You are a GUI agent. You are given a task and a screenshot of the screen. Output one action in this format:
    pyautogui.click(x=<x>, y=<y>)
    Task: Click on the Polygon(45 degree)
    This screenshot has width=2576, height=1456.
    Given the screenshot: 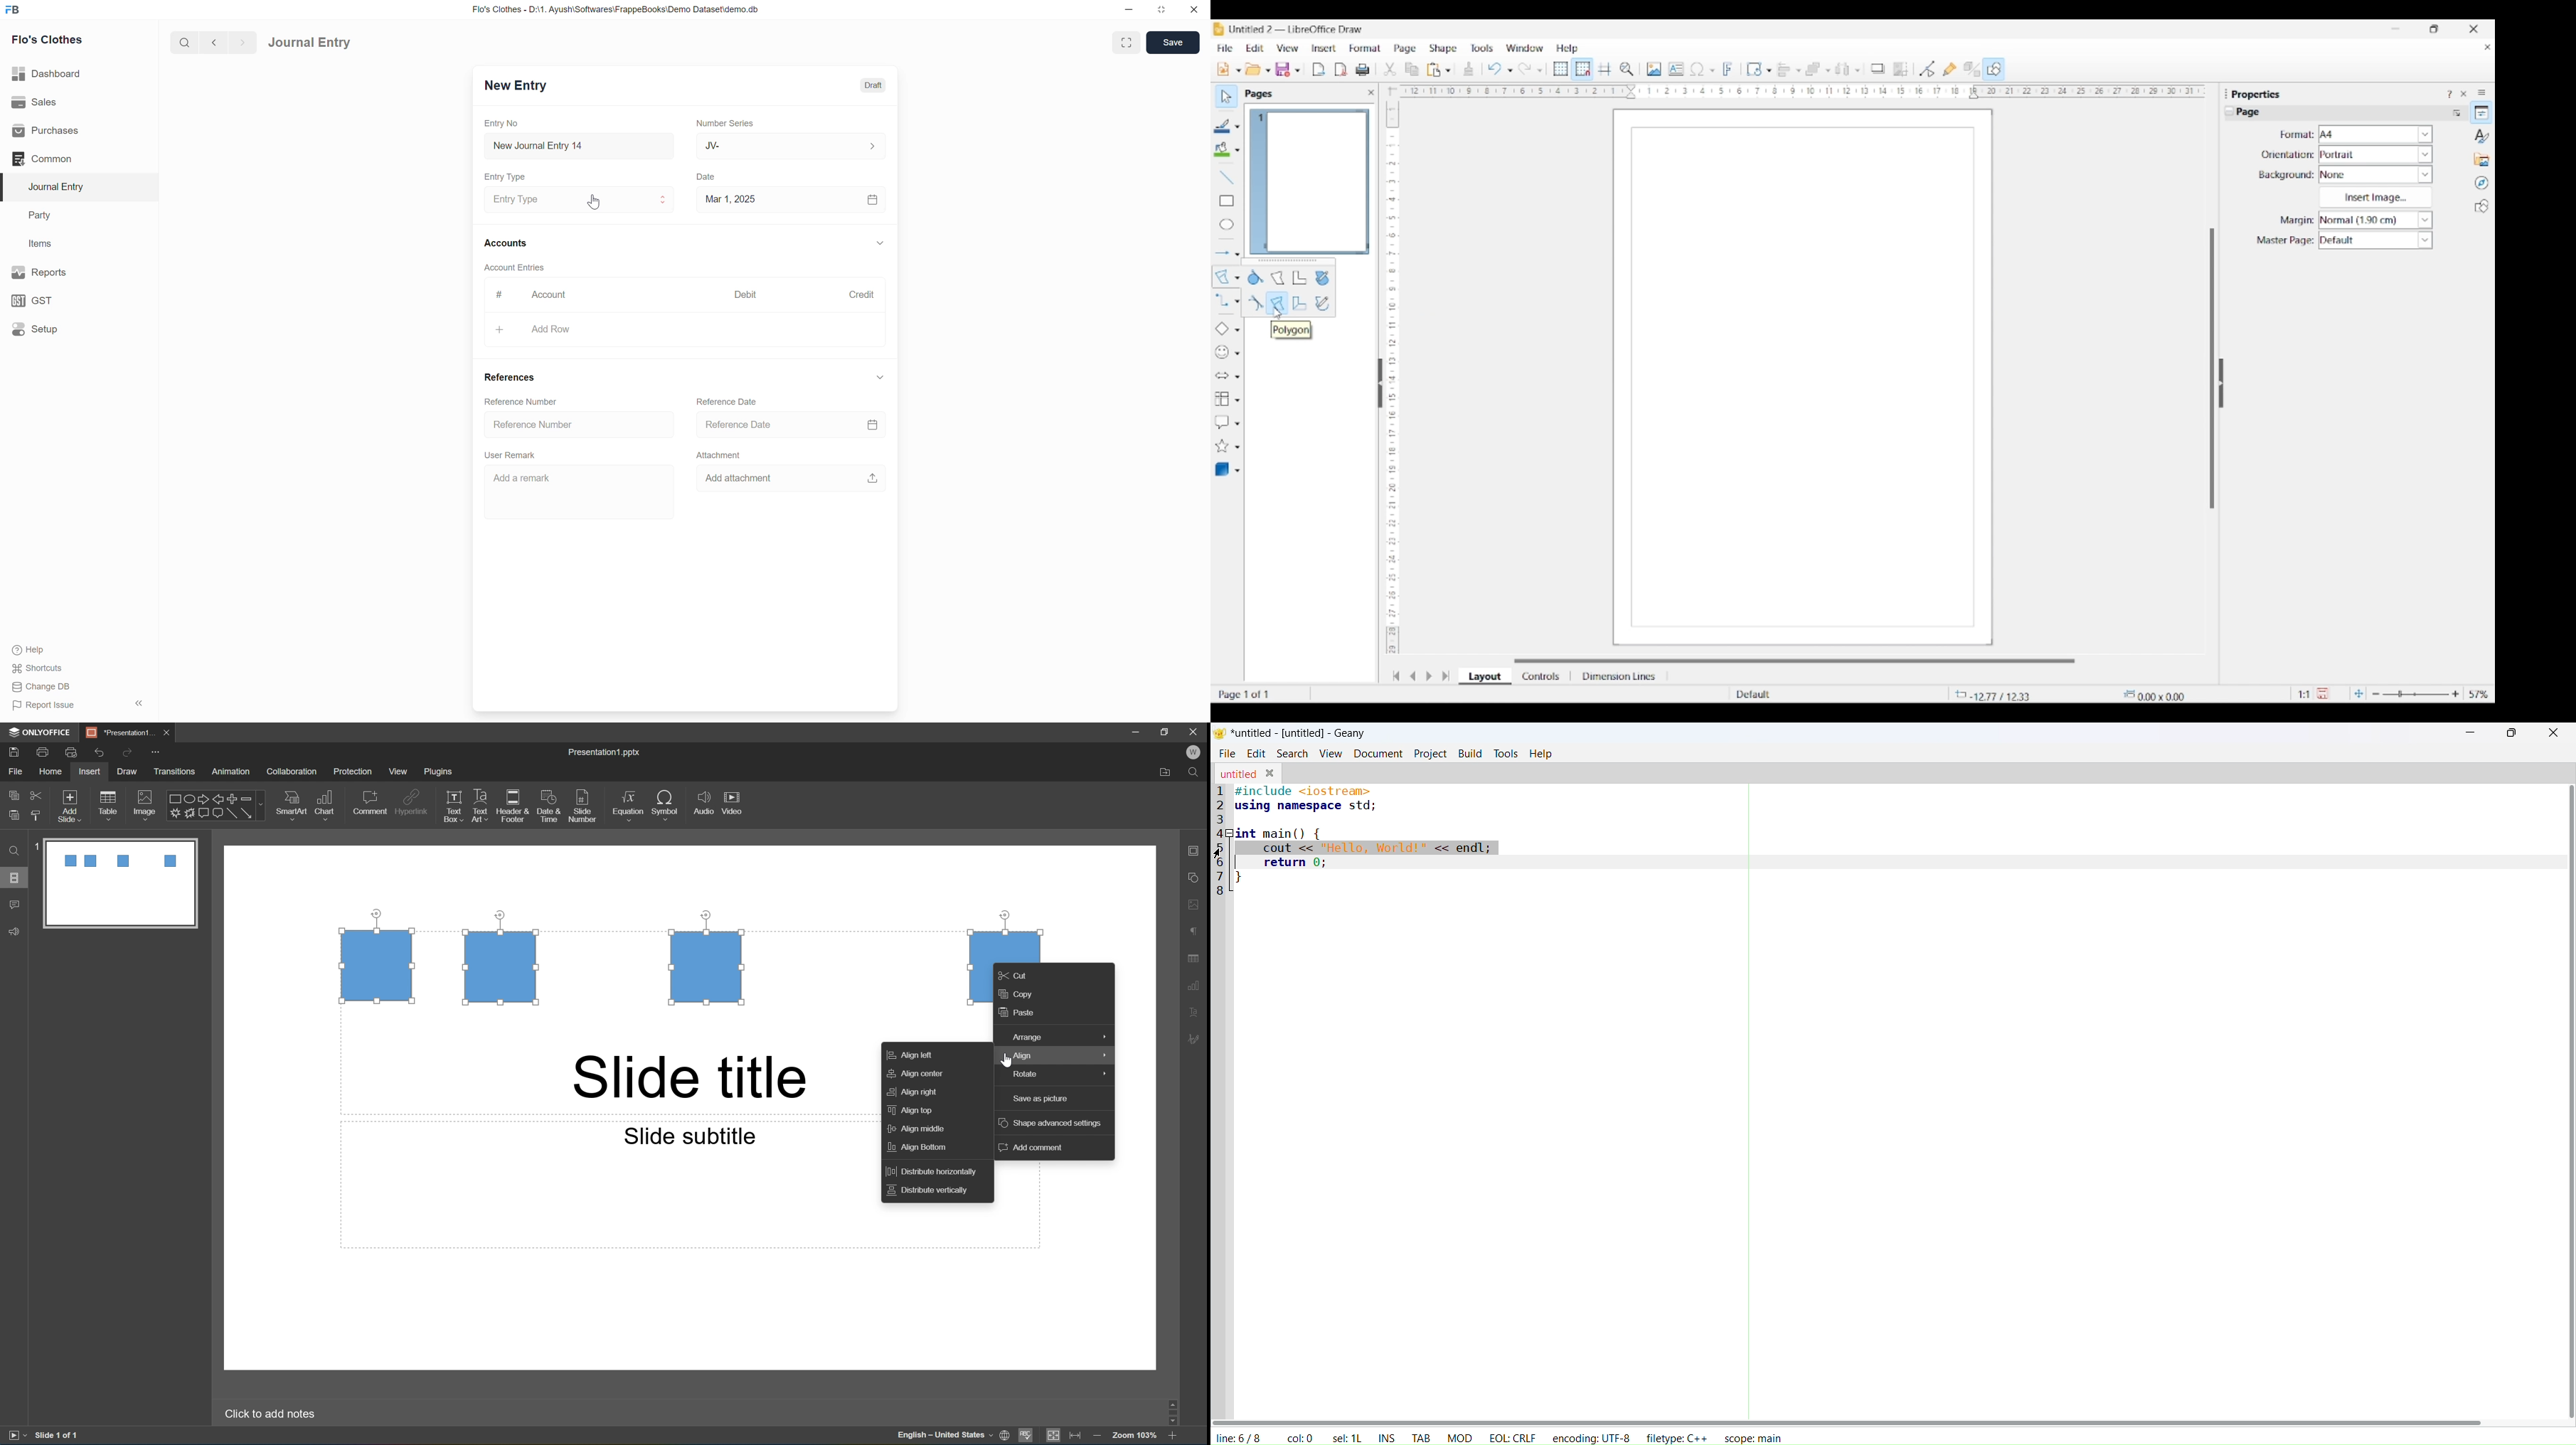 What is the action you would take?
    pyautogui.click(x=1299, y=303)
    